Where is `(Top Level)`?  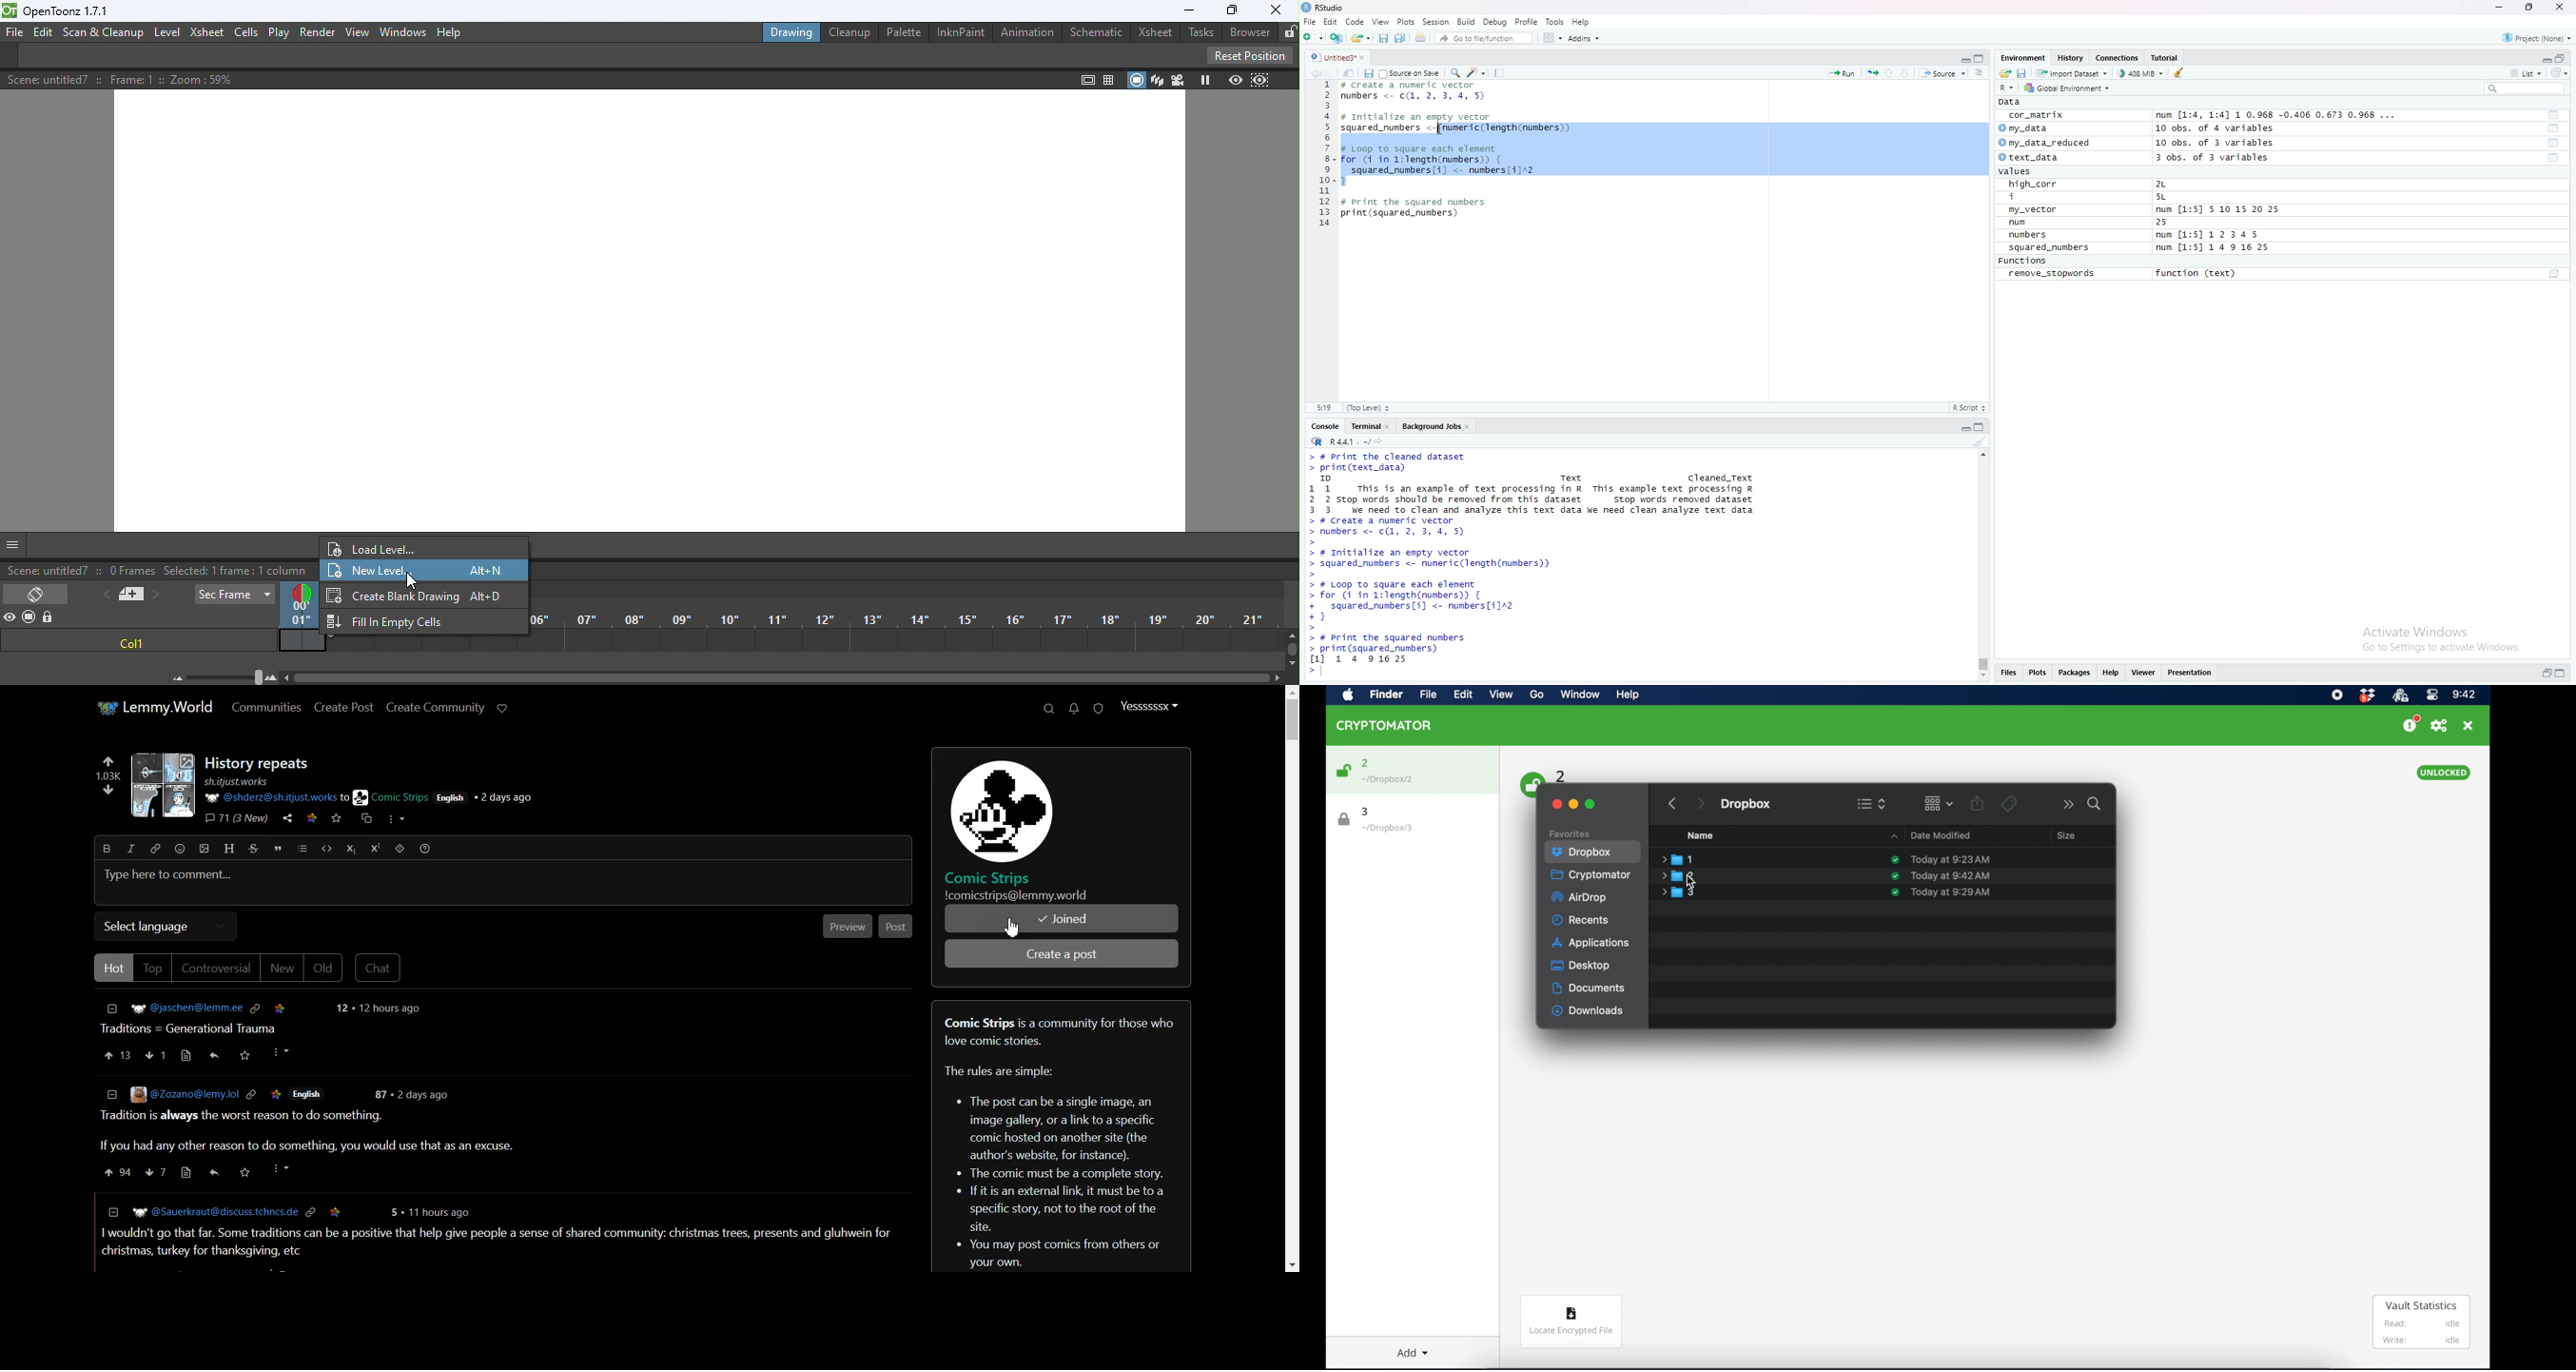 (Top Level) is located at coordinates (1368, 408).